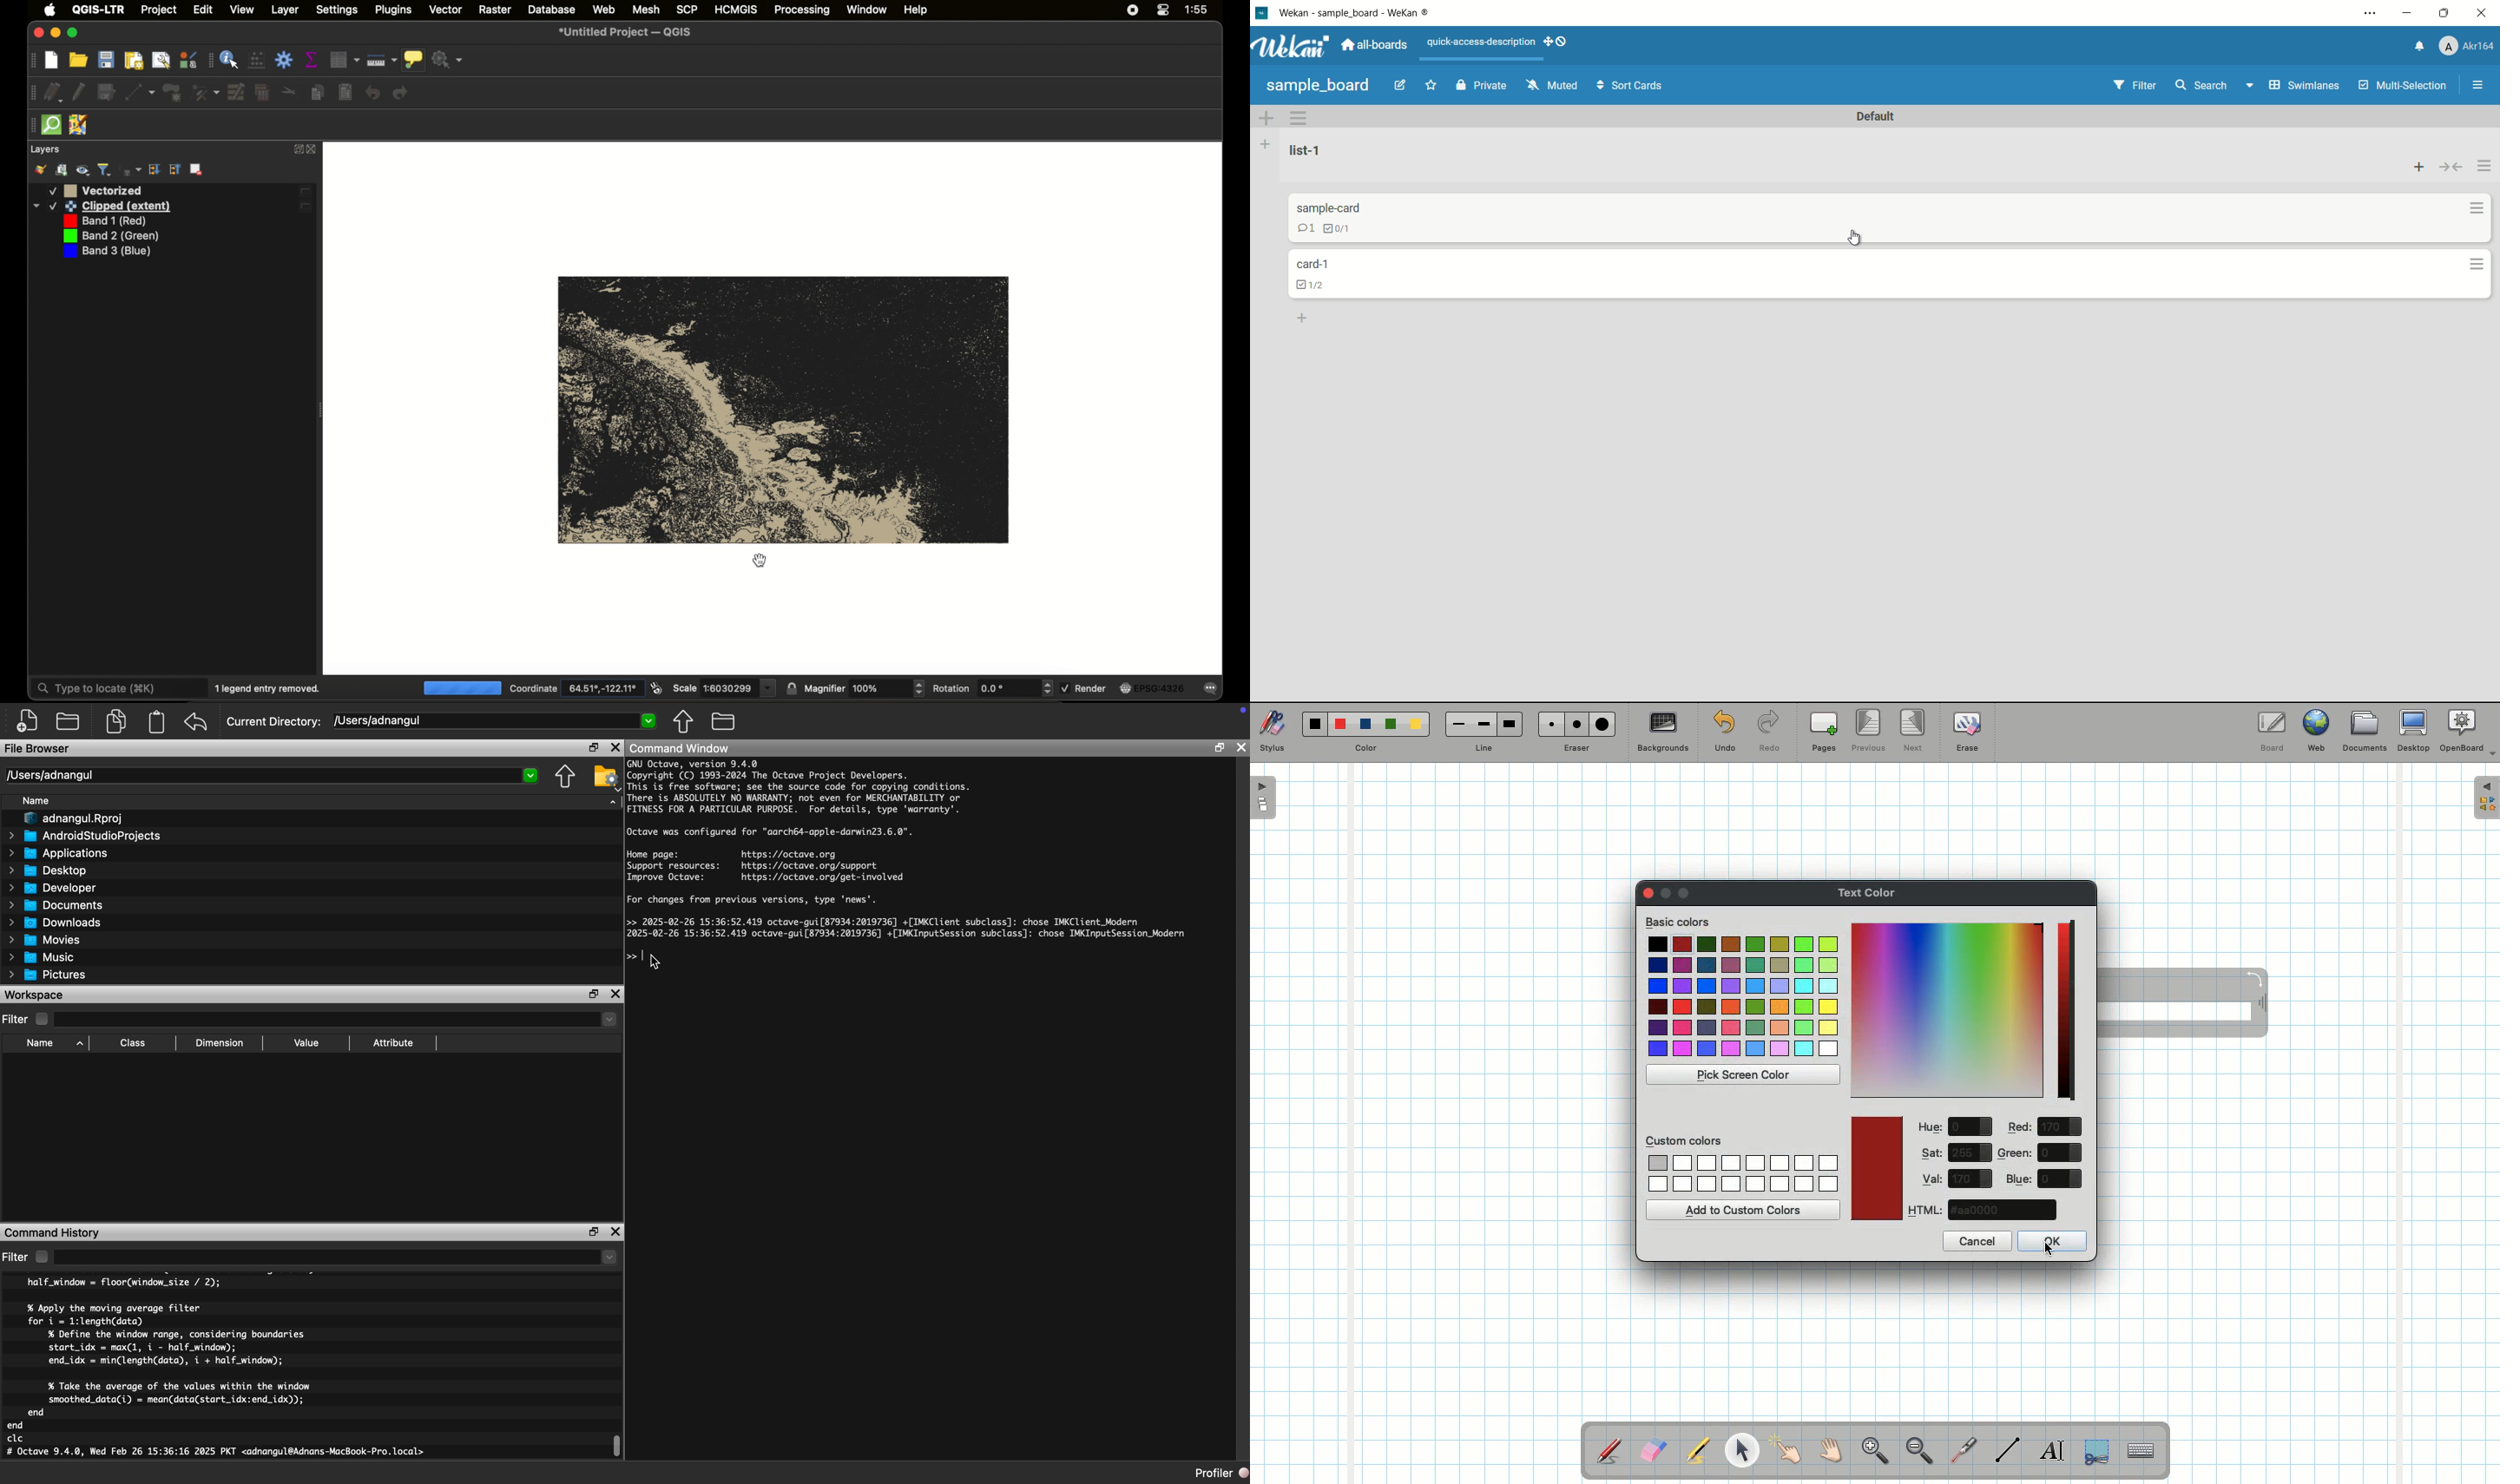 The width and height of the screenshot is (2520, 1484). I want to click on Close, so click(615, 1232).